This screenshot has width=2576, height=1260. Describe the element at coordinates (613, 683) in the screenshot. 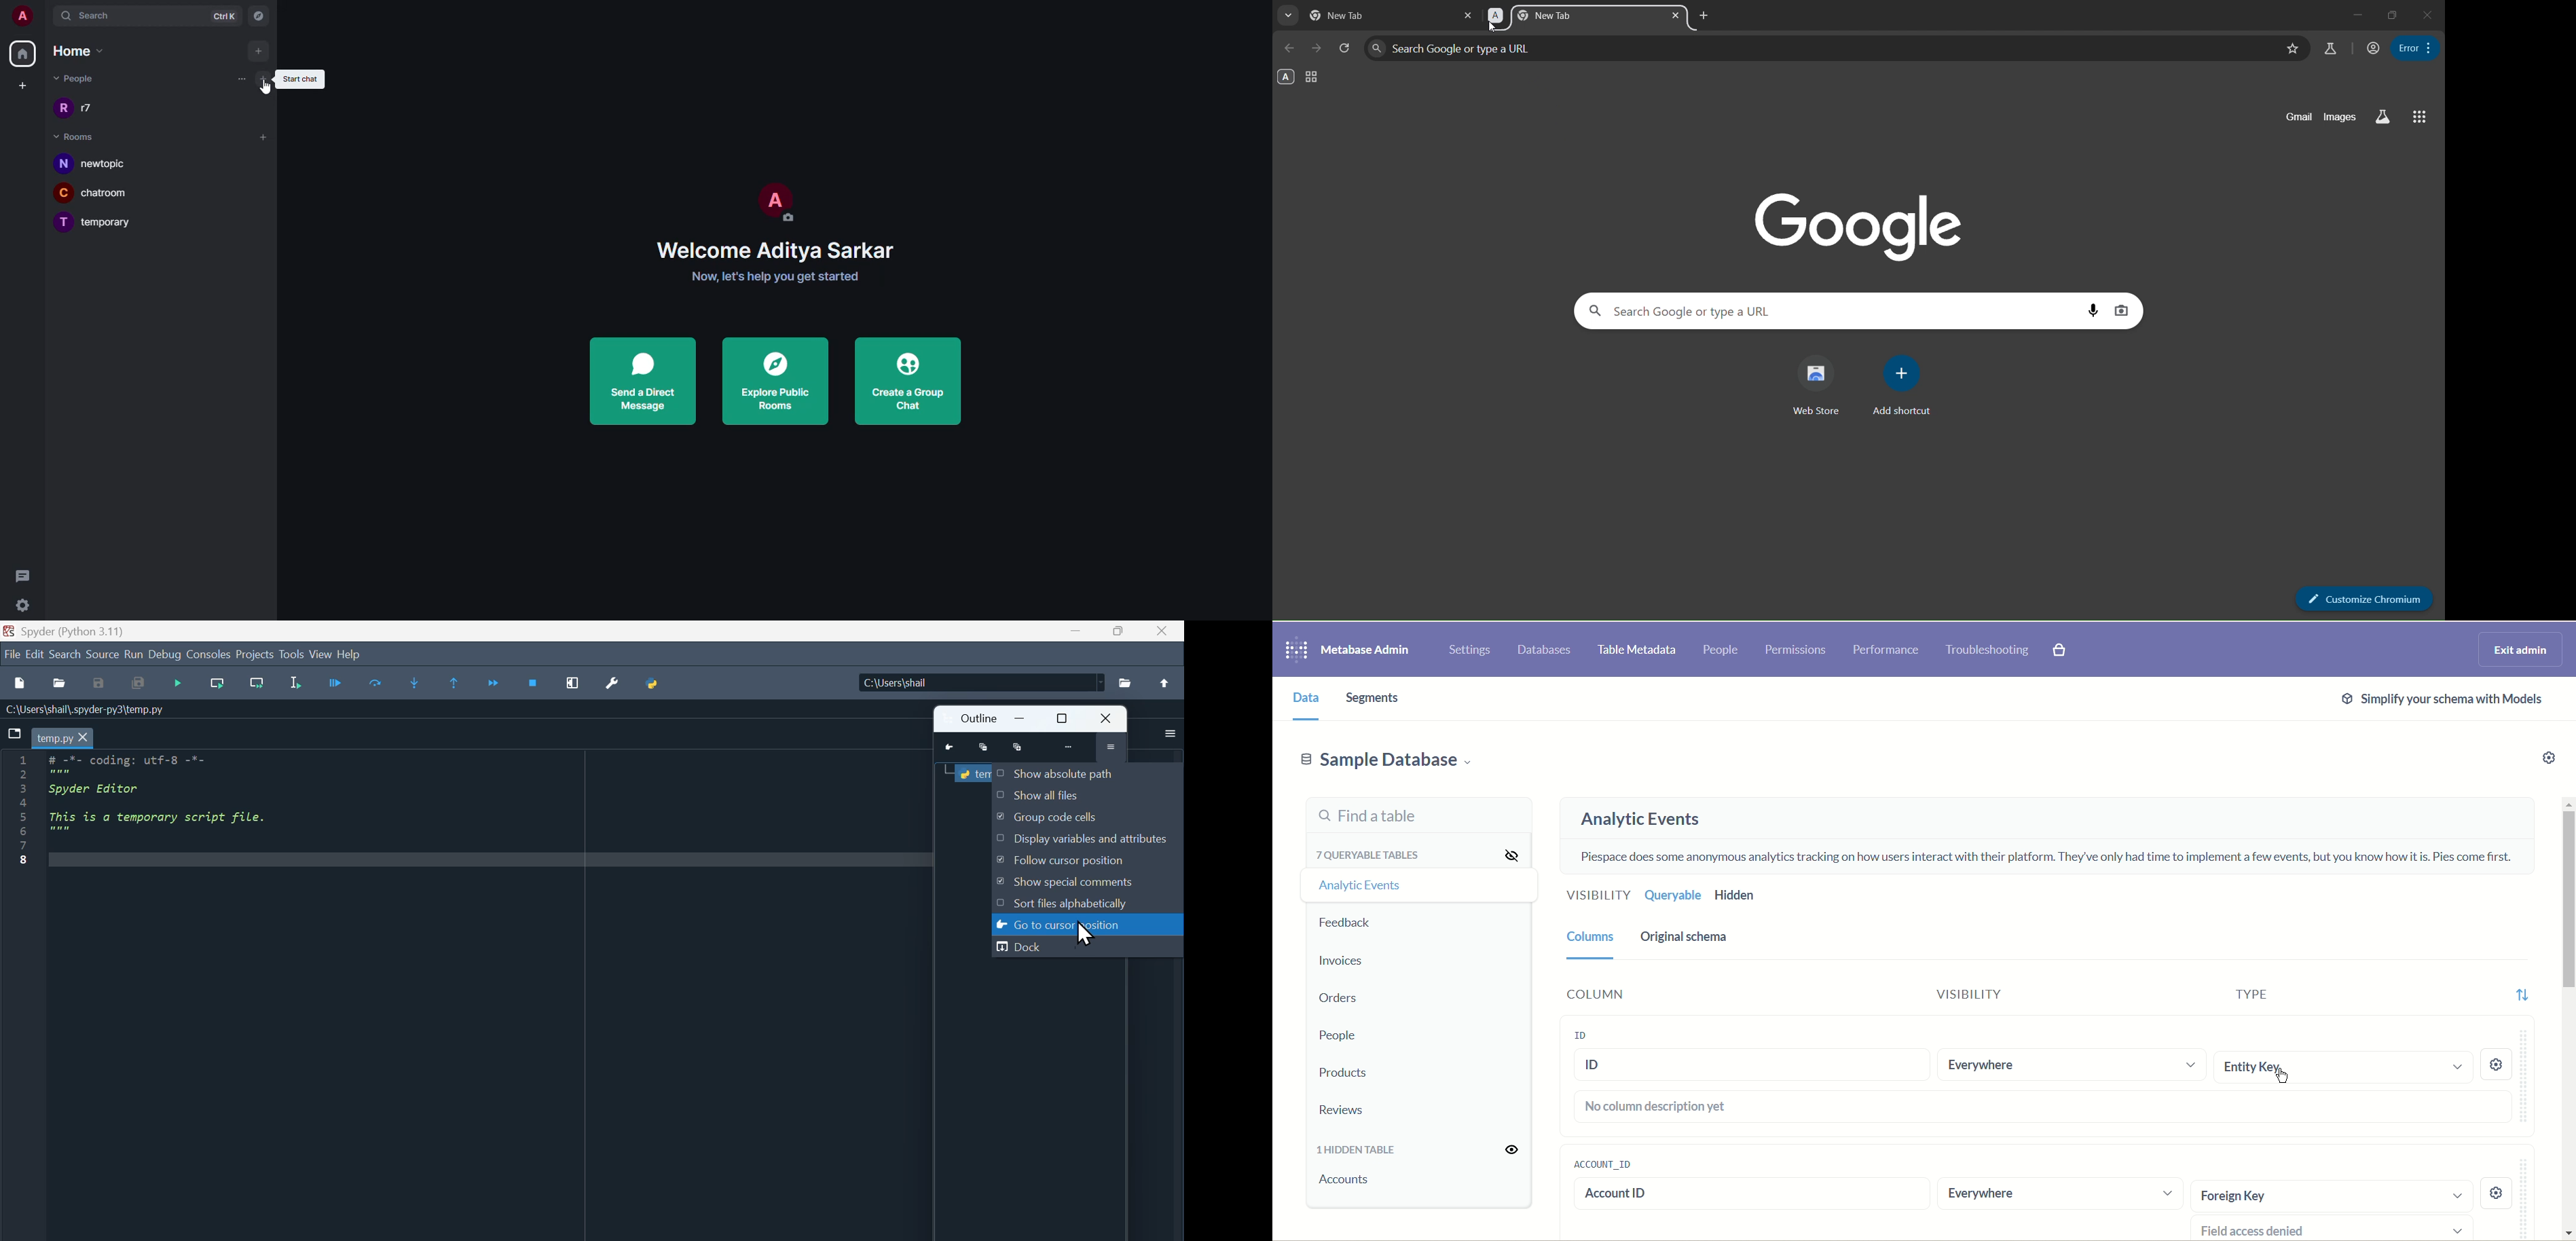

I see `Preferences` at that location.